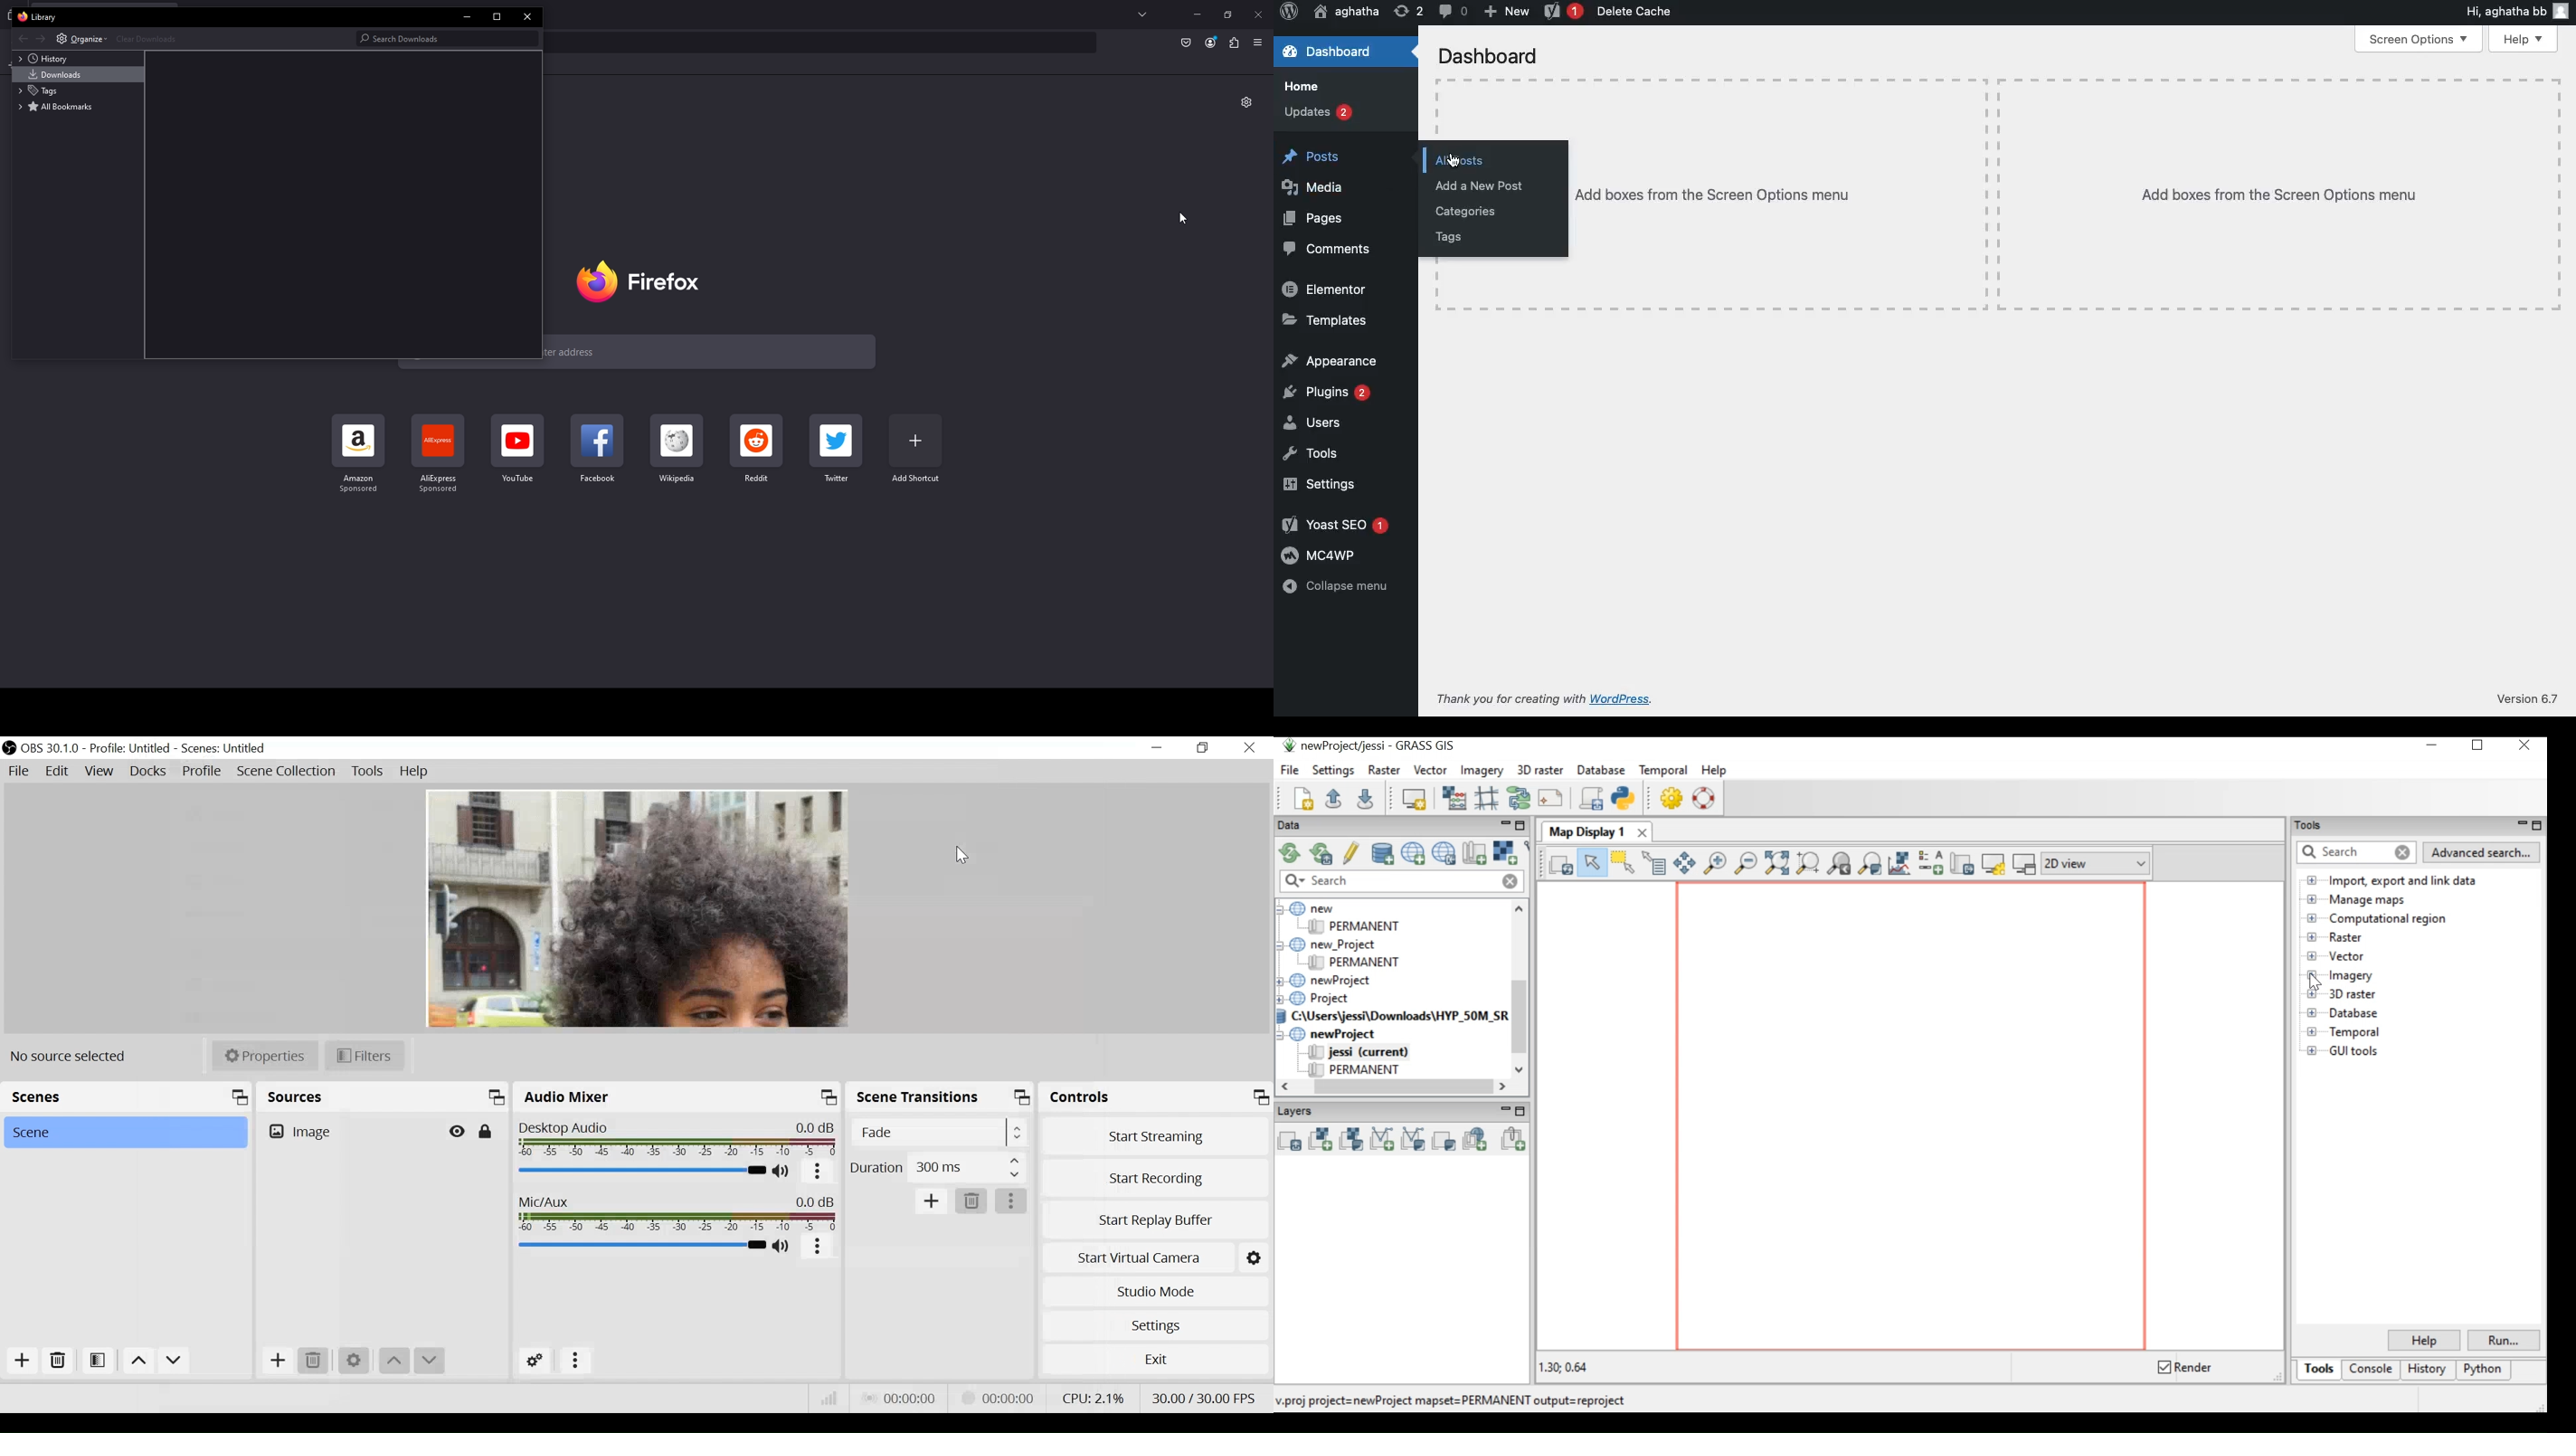  I want to click on Downloads, so click(78, 75).